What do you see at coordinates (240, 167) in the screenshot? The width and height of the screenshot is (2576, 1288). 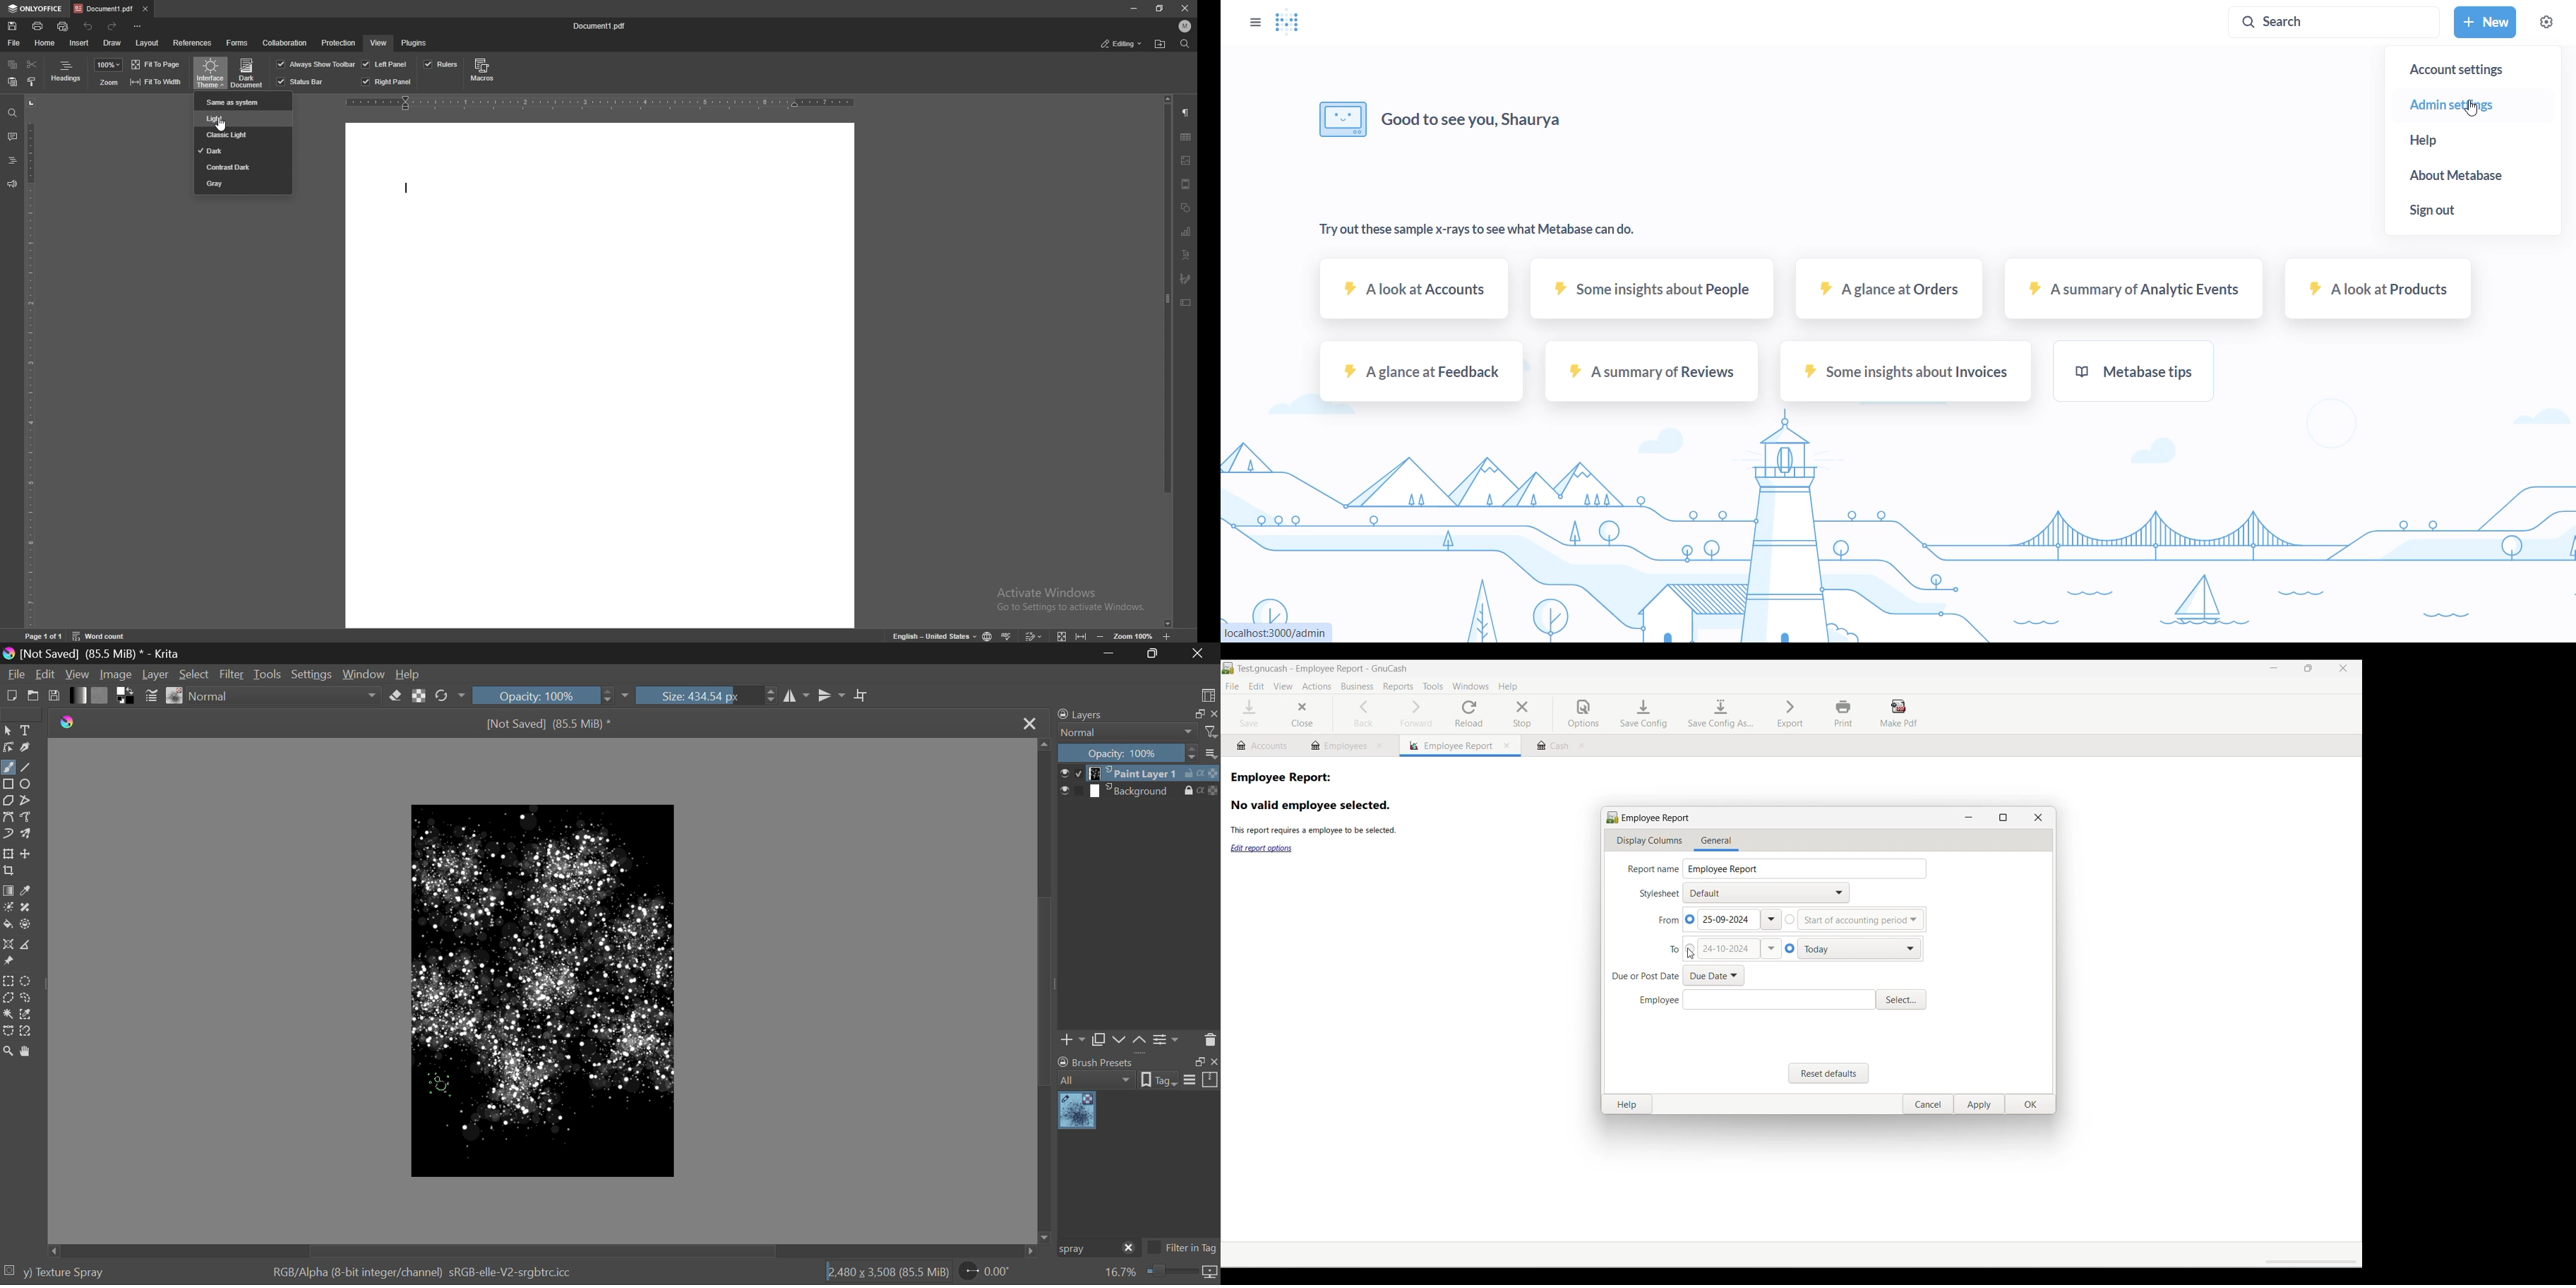 I see `contrast dark` at bounding box center [240, 167].